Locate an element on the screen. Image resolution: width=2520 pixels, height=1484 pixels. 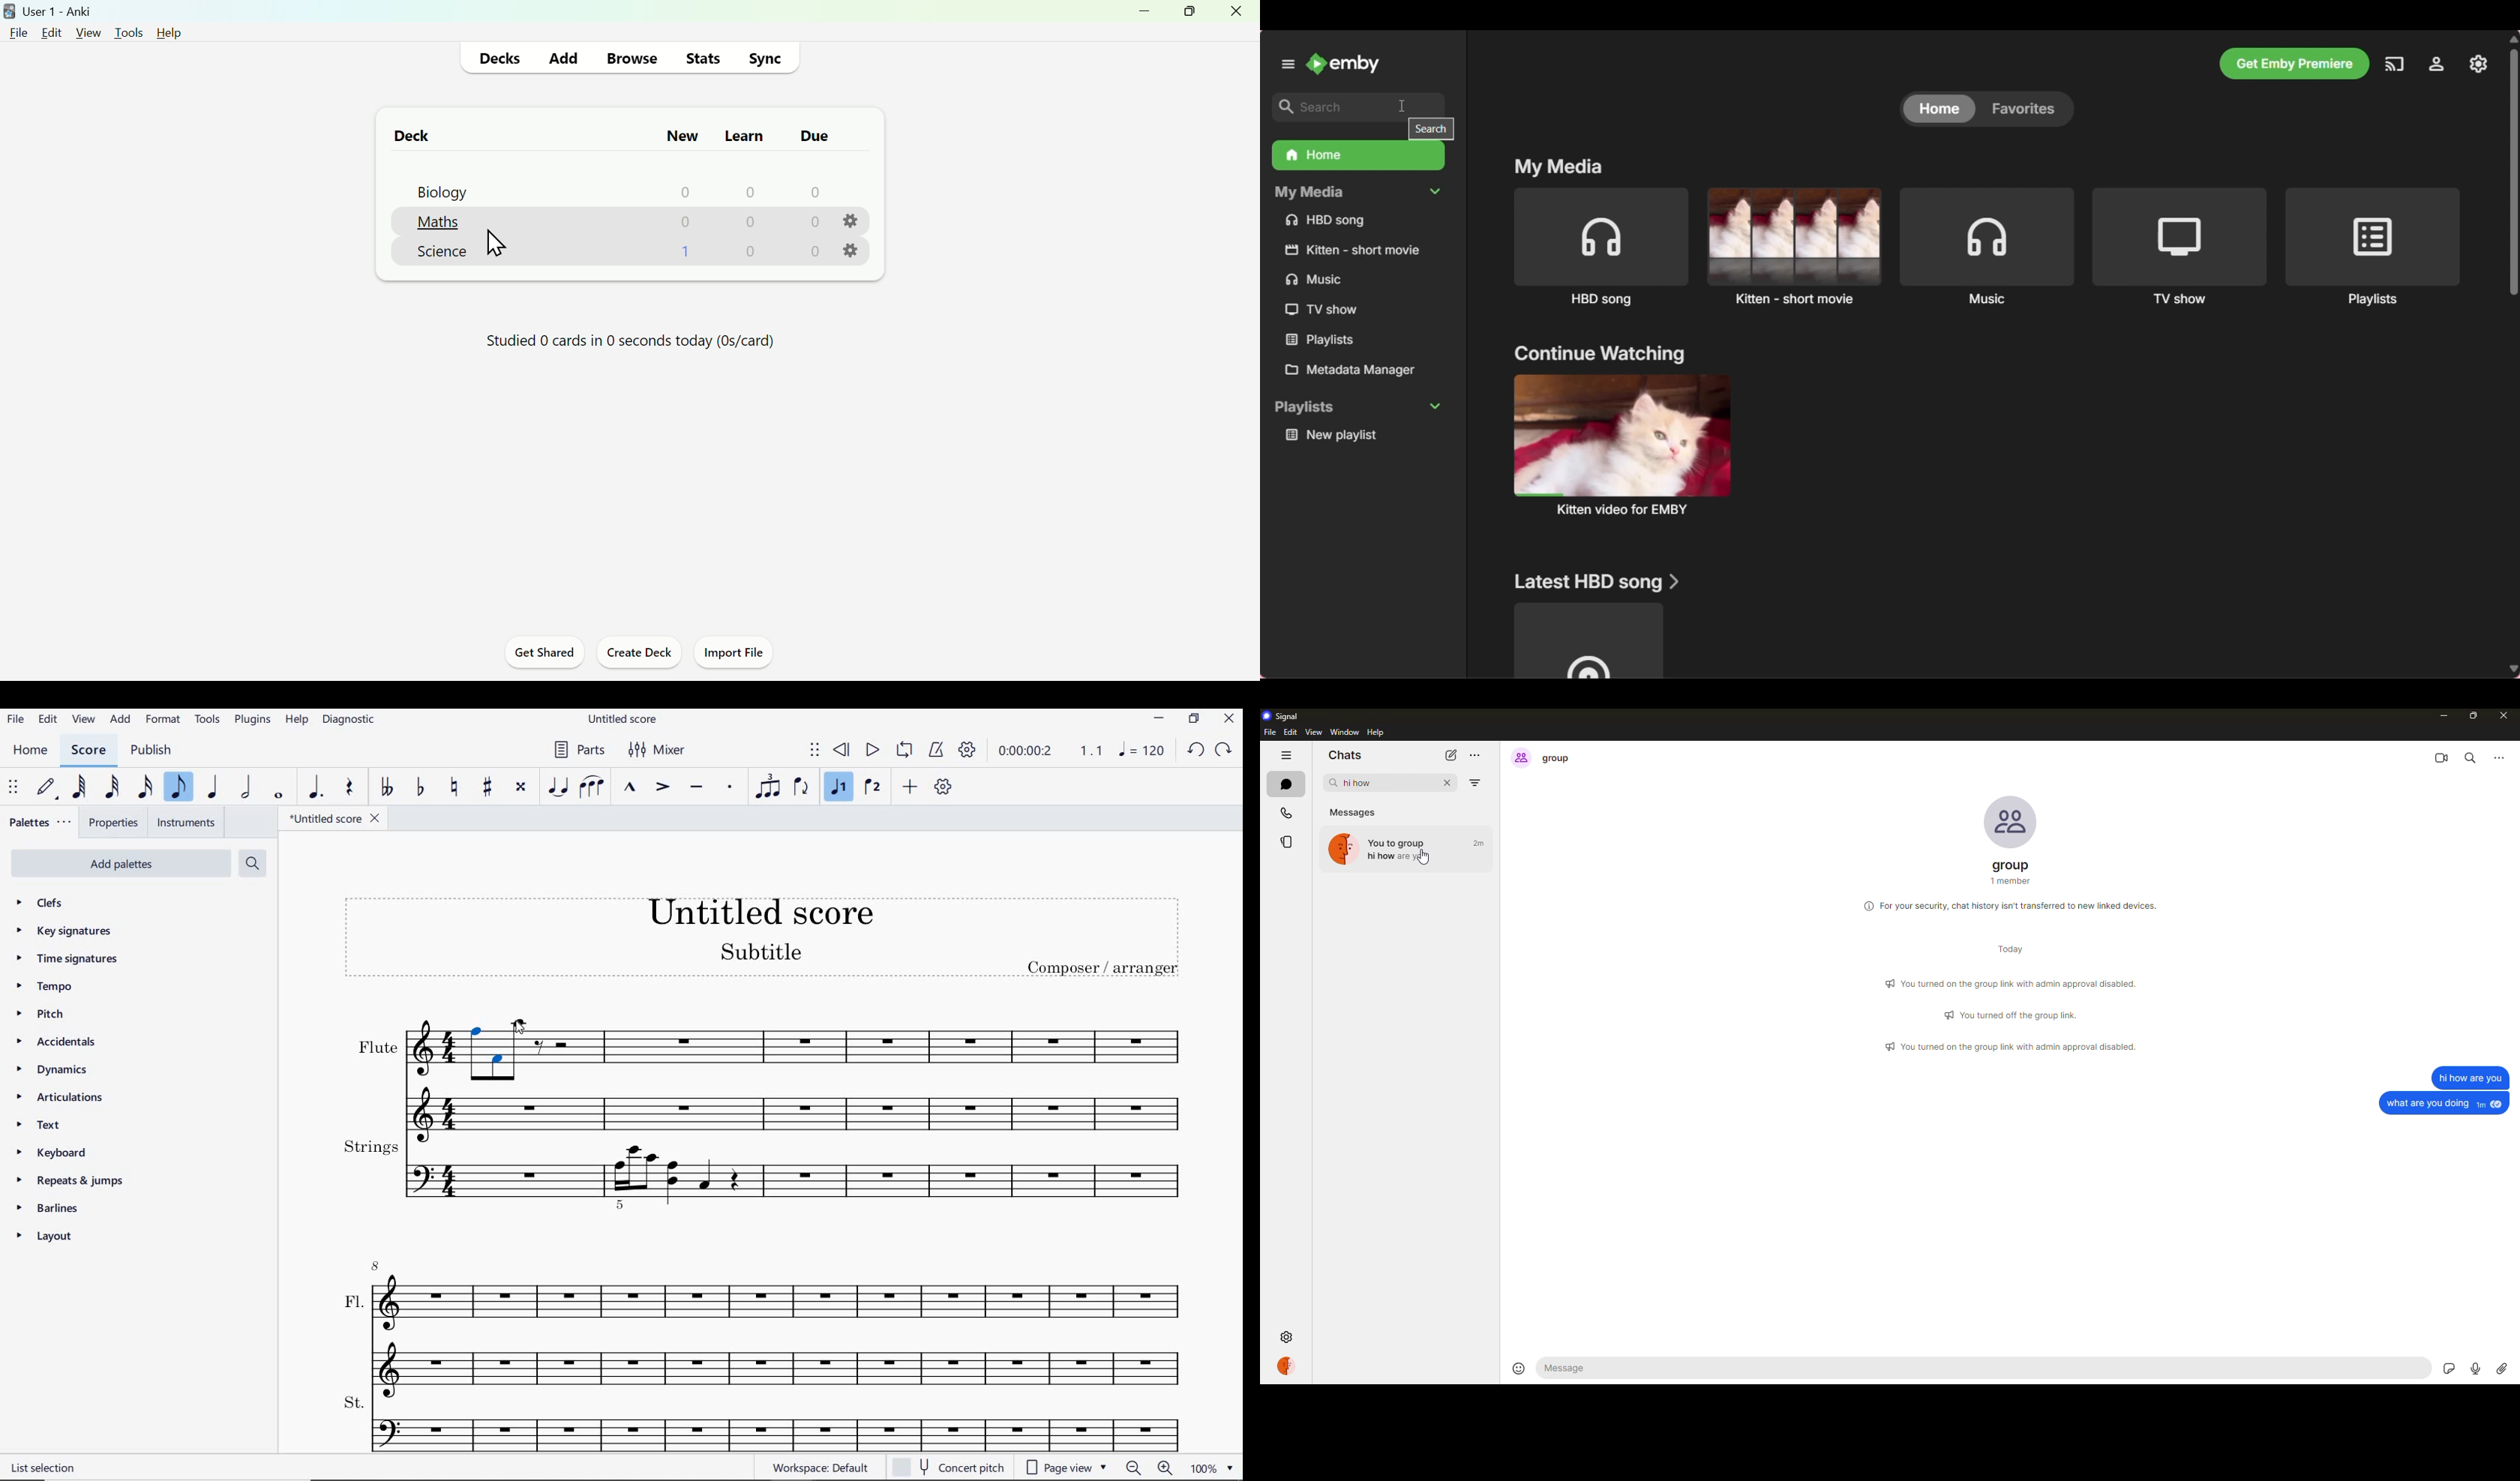
User 1 - Anki is located at coordinates (51, 10).